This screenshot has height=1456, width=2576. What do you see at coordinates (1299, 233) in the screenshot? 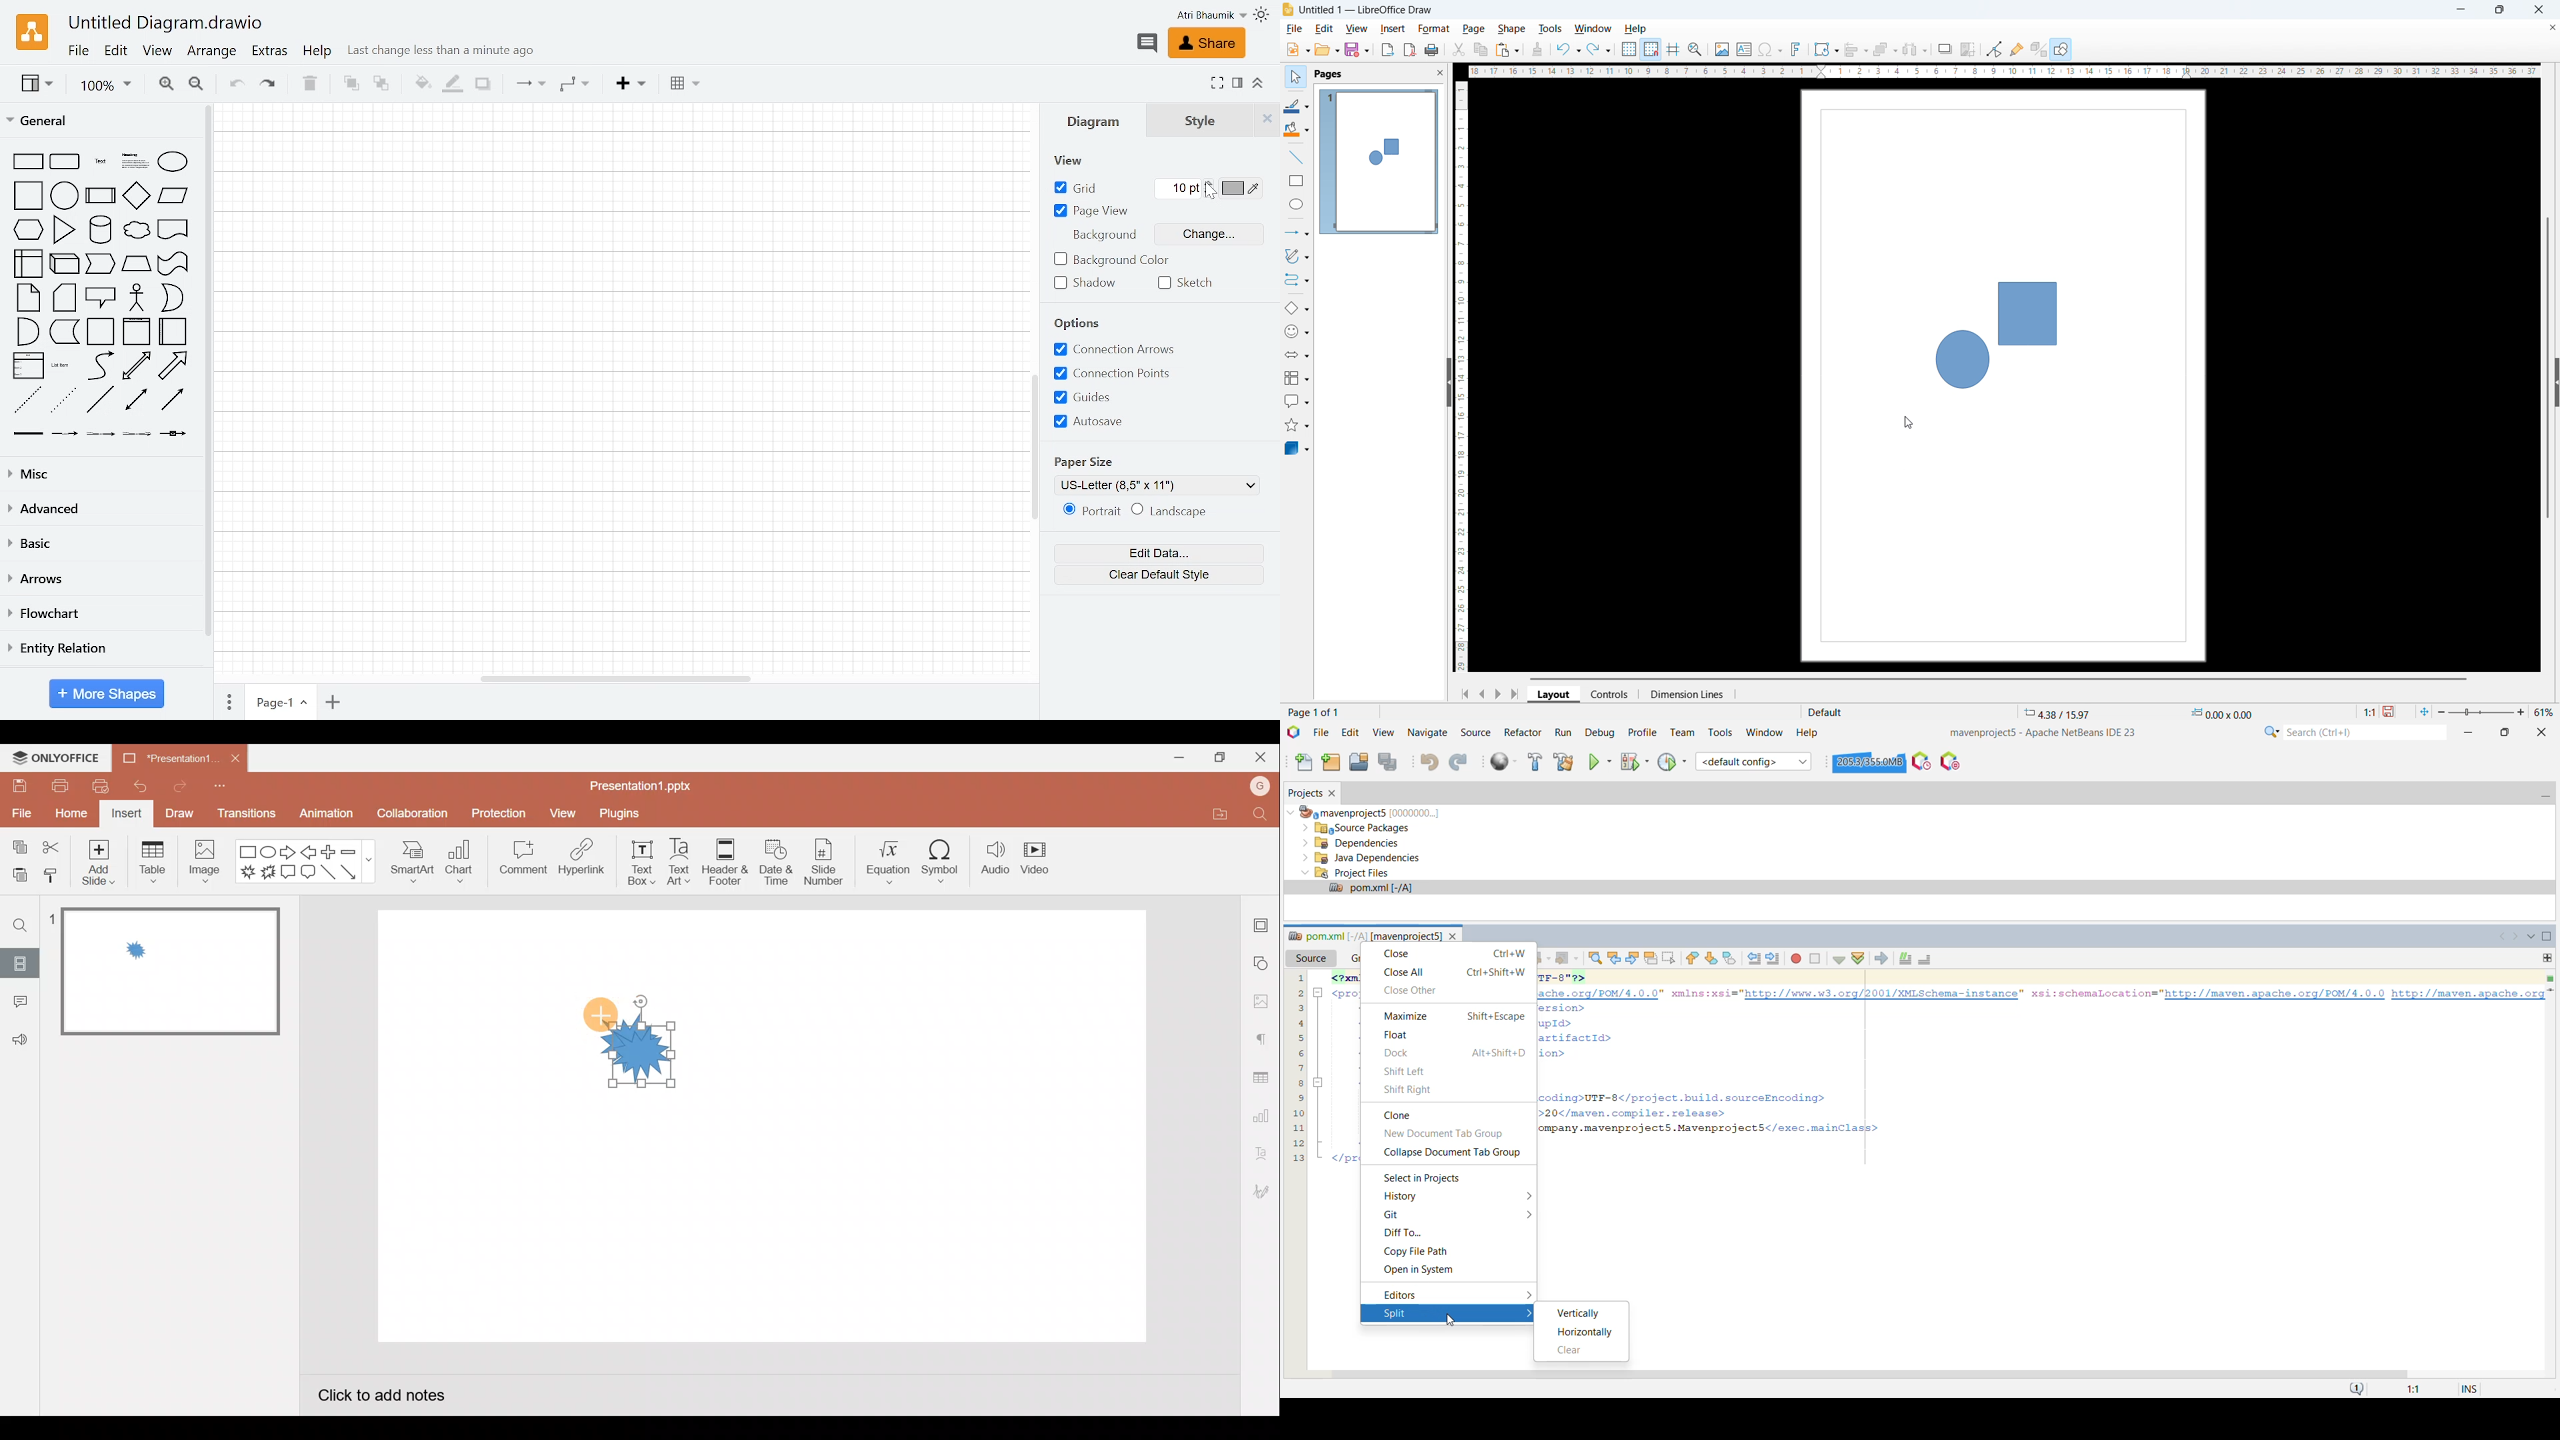
I see `lines & arrows` at bounding box center [1299, 233].